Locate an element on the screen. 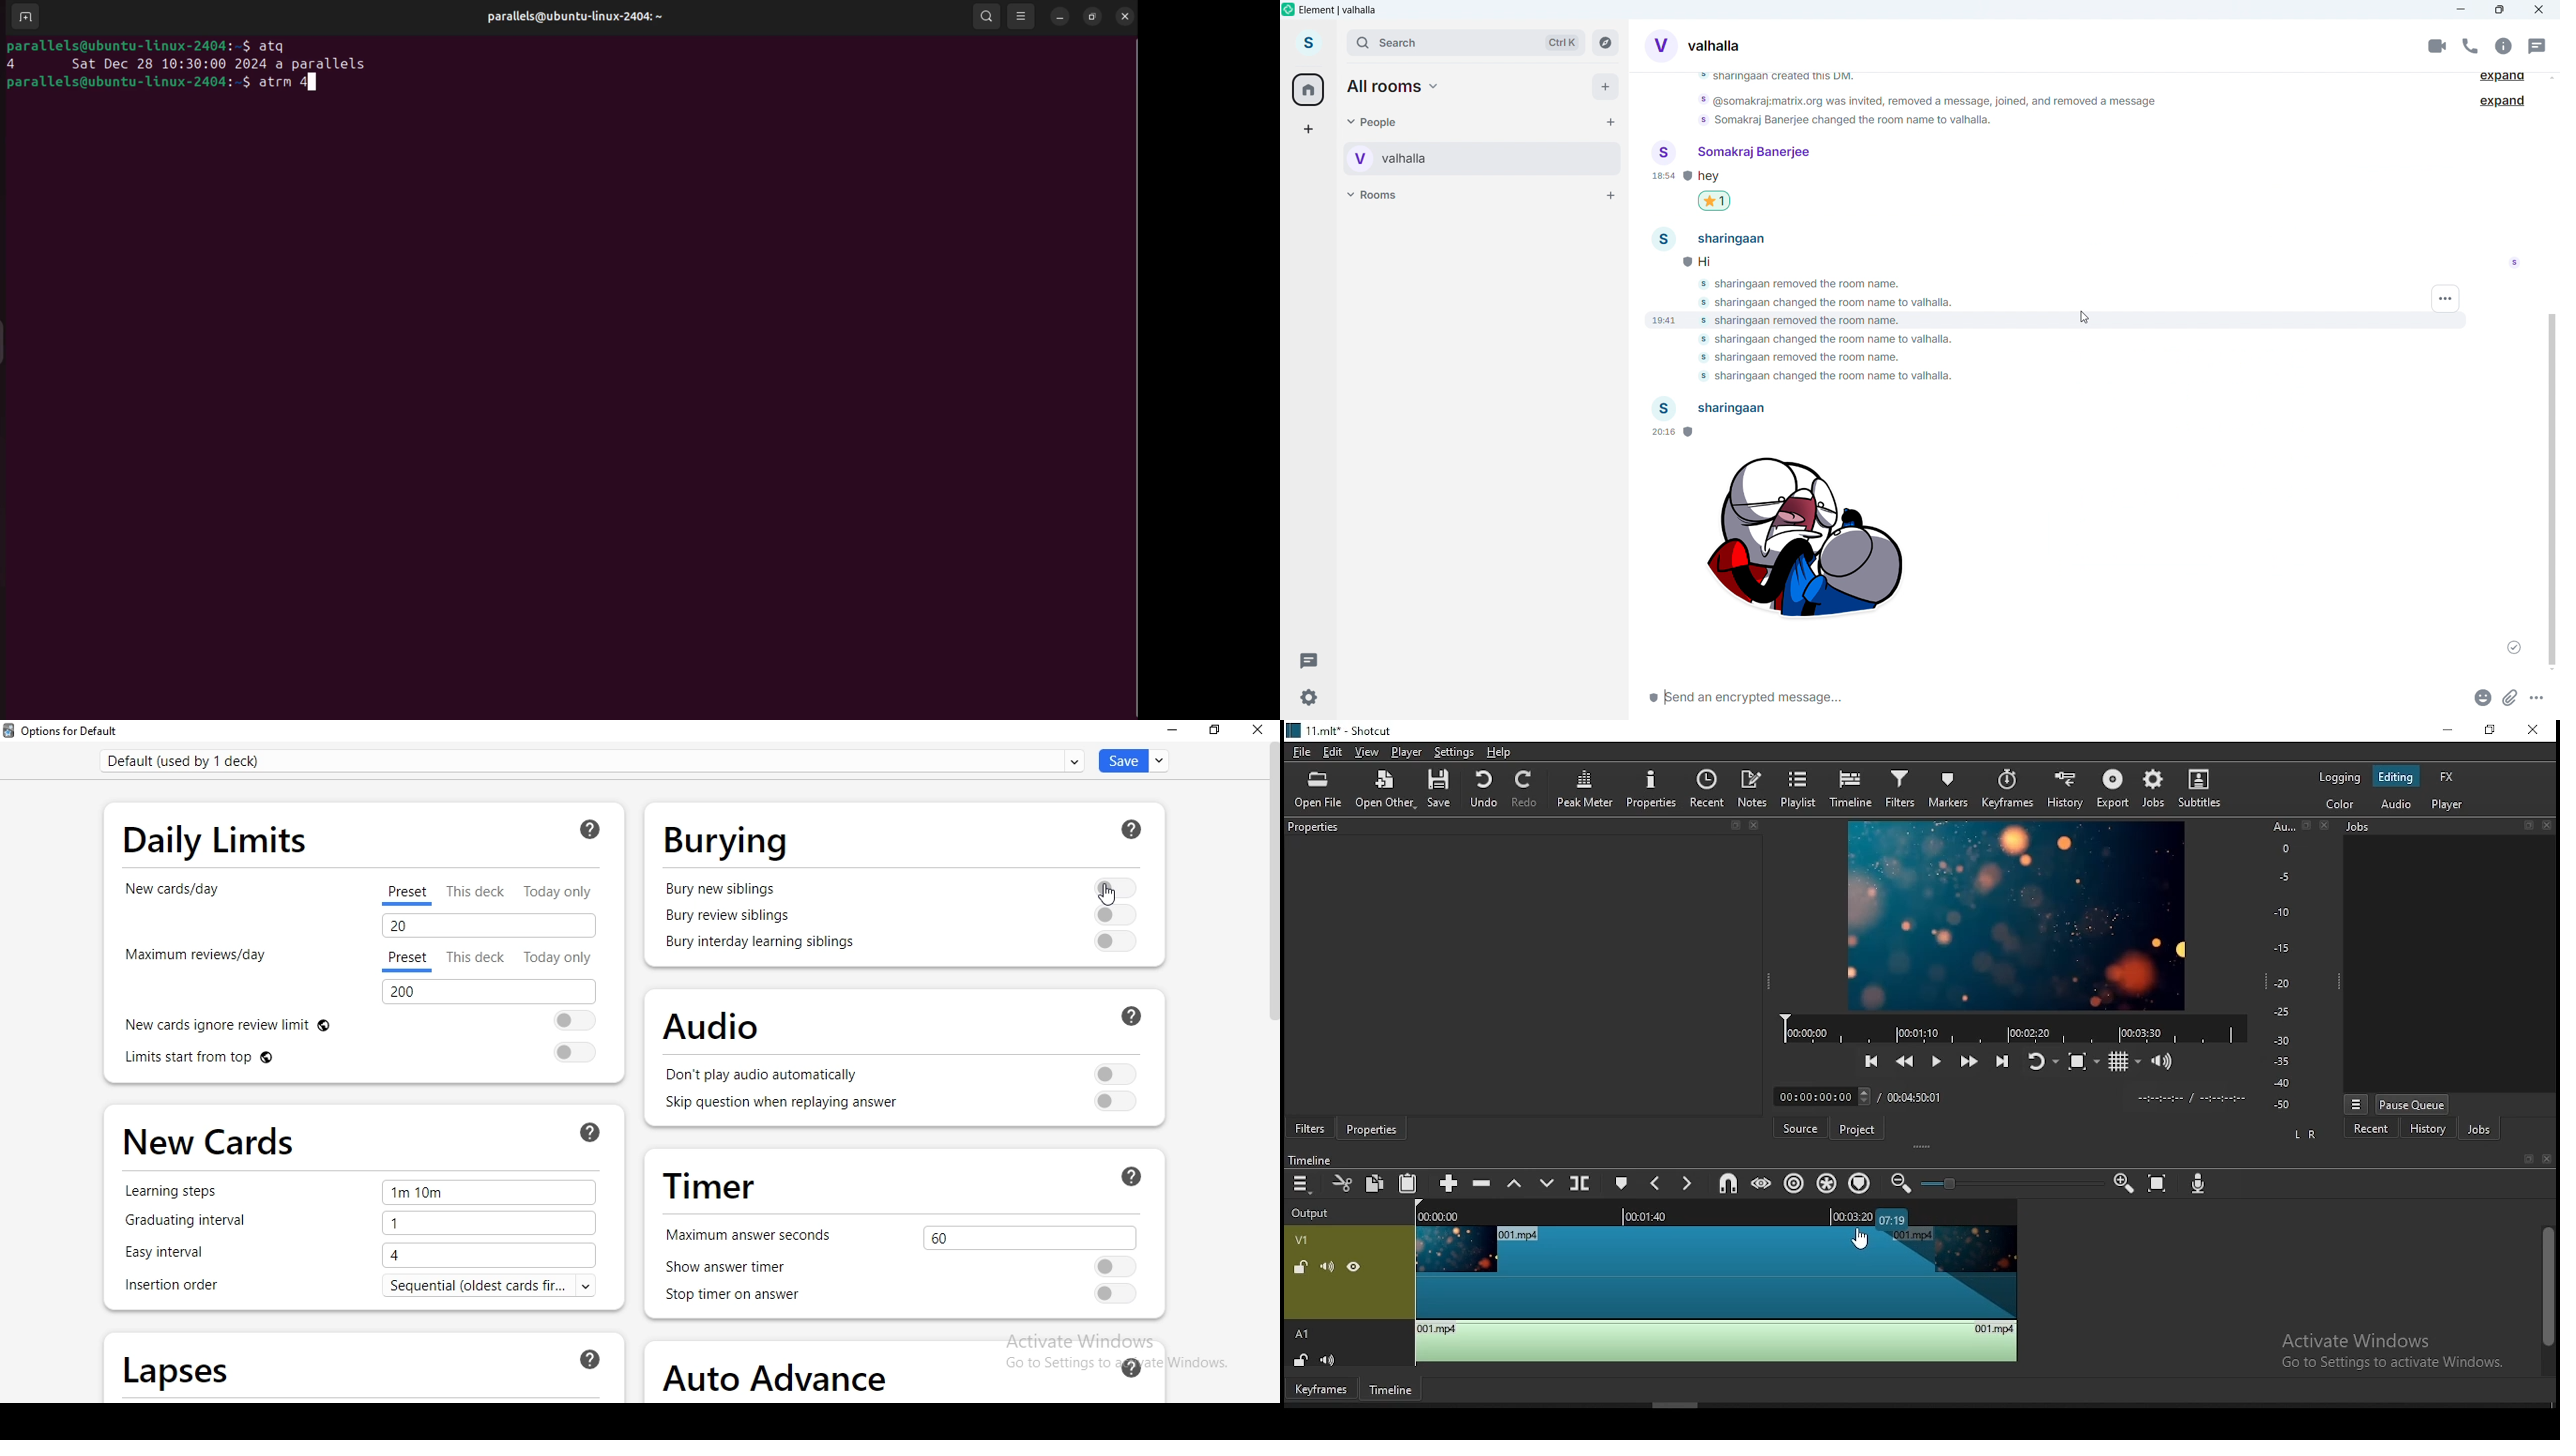 Image resolution: width=2576 pixels, height=1456 pixels. message starred is located at coordinates (1715, 201).